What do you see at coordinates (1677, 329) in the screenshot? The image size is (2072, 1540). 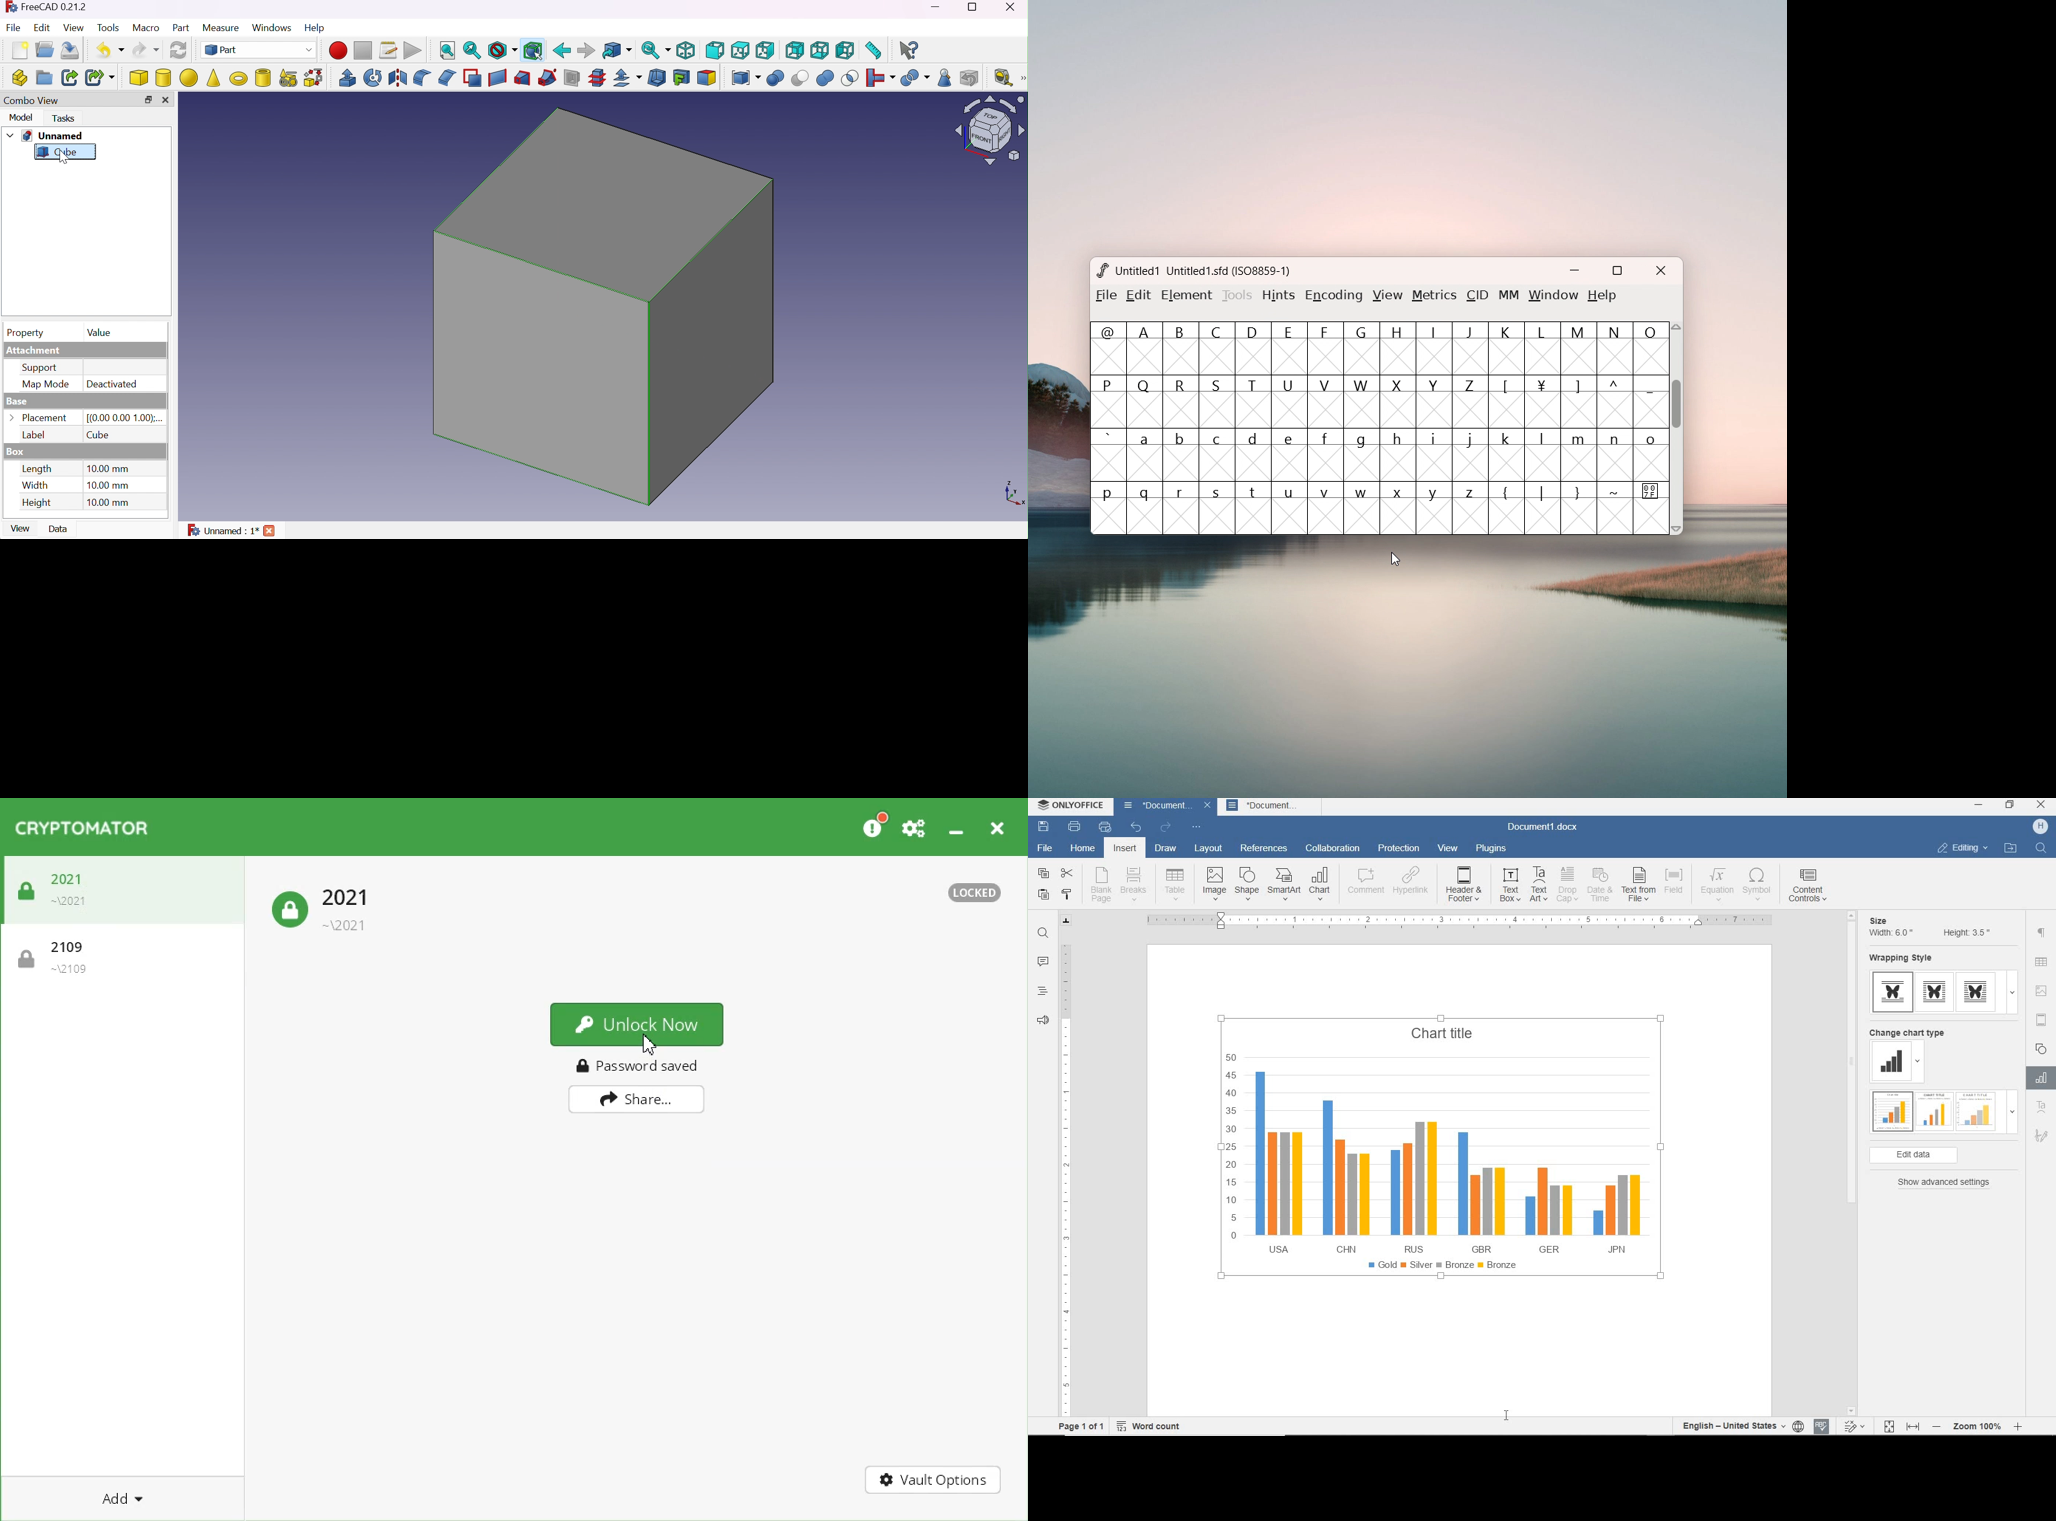 I see `scroll up` at bounding box center [1677, 329].